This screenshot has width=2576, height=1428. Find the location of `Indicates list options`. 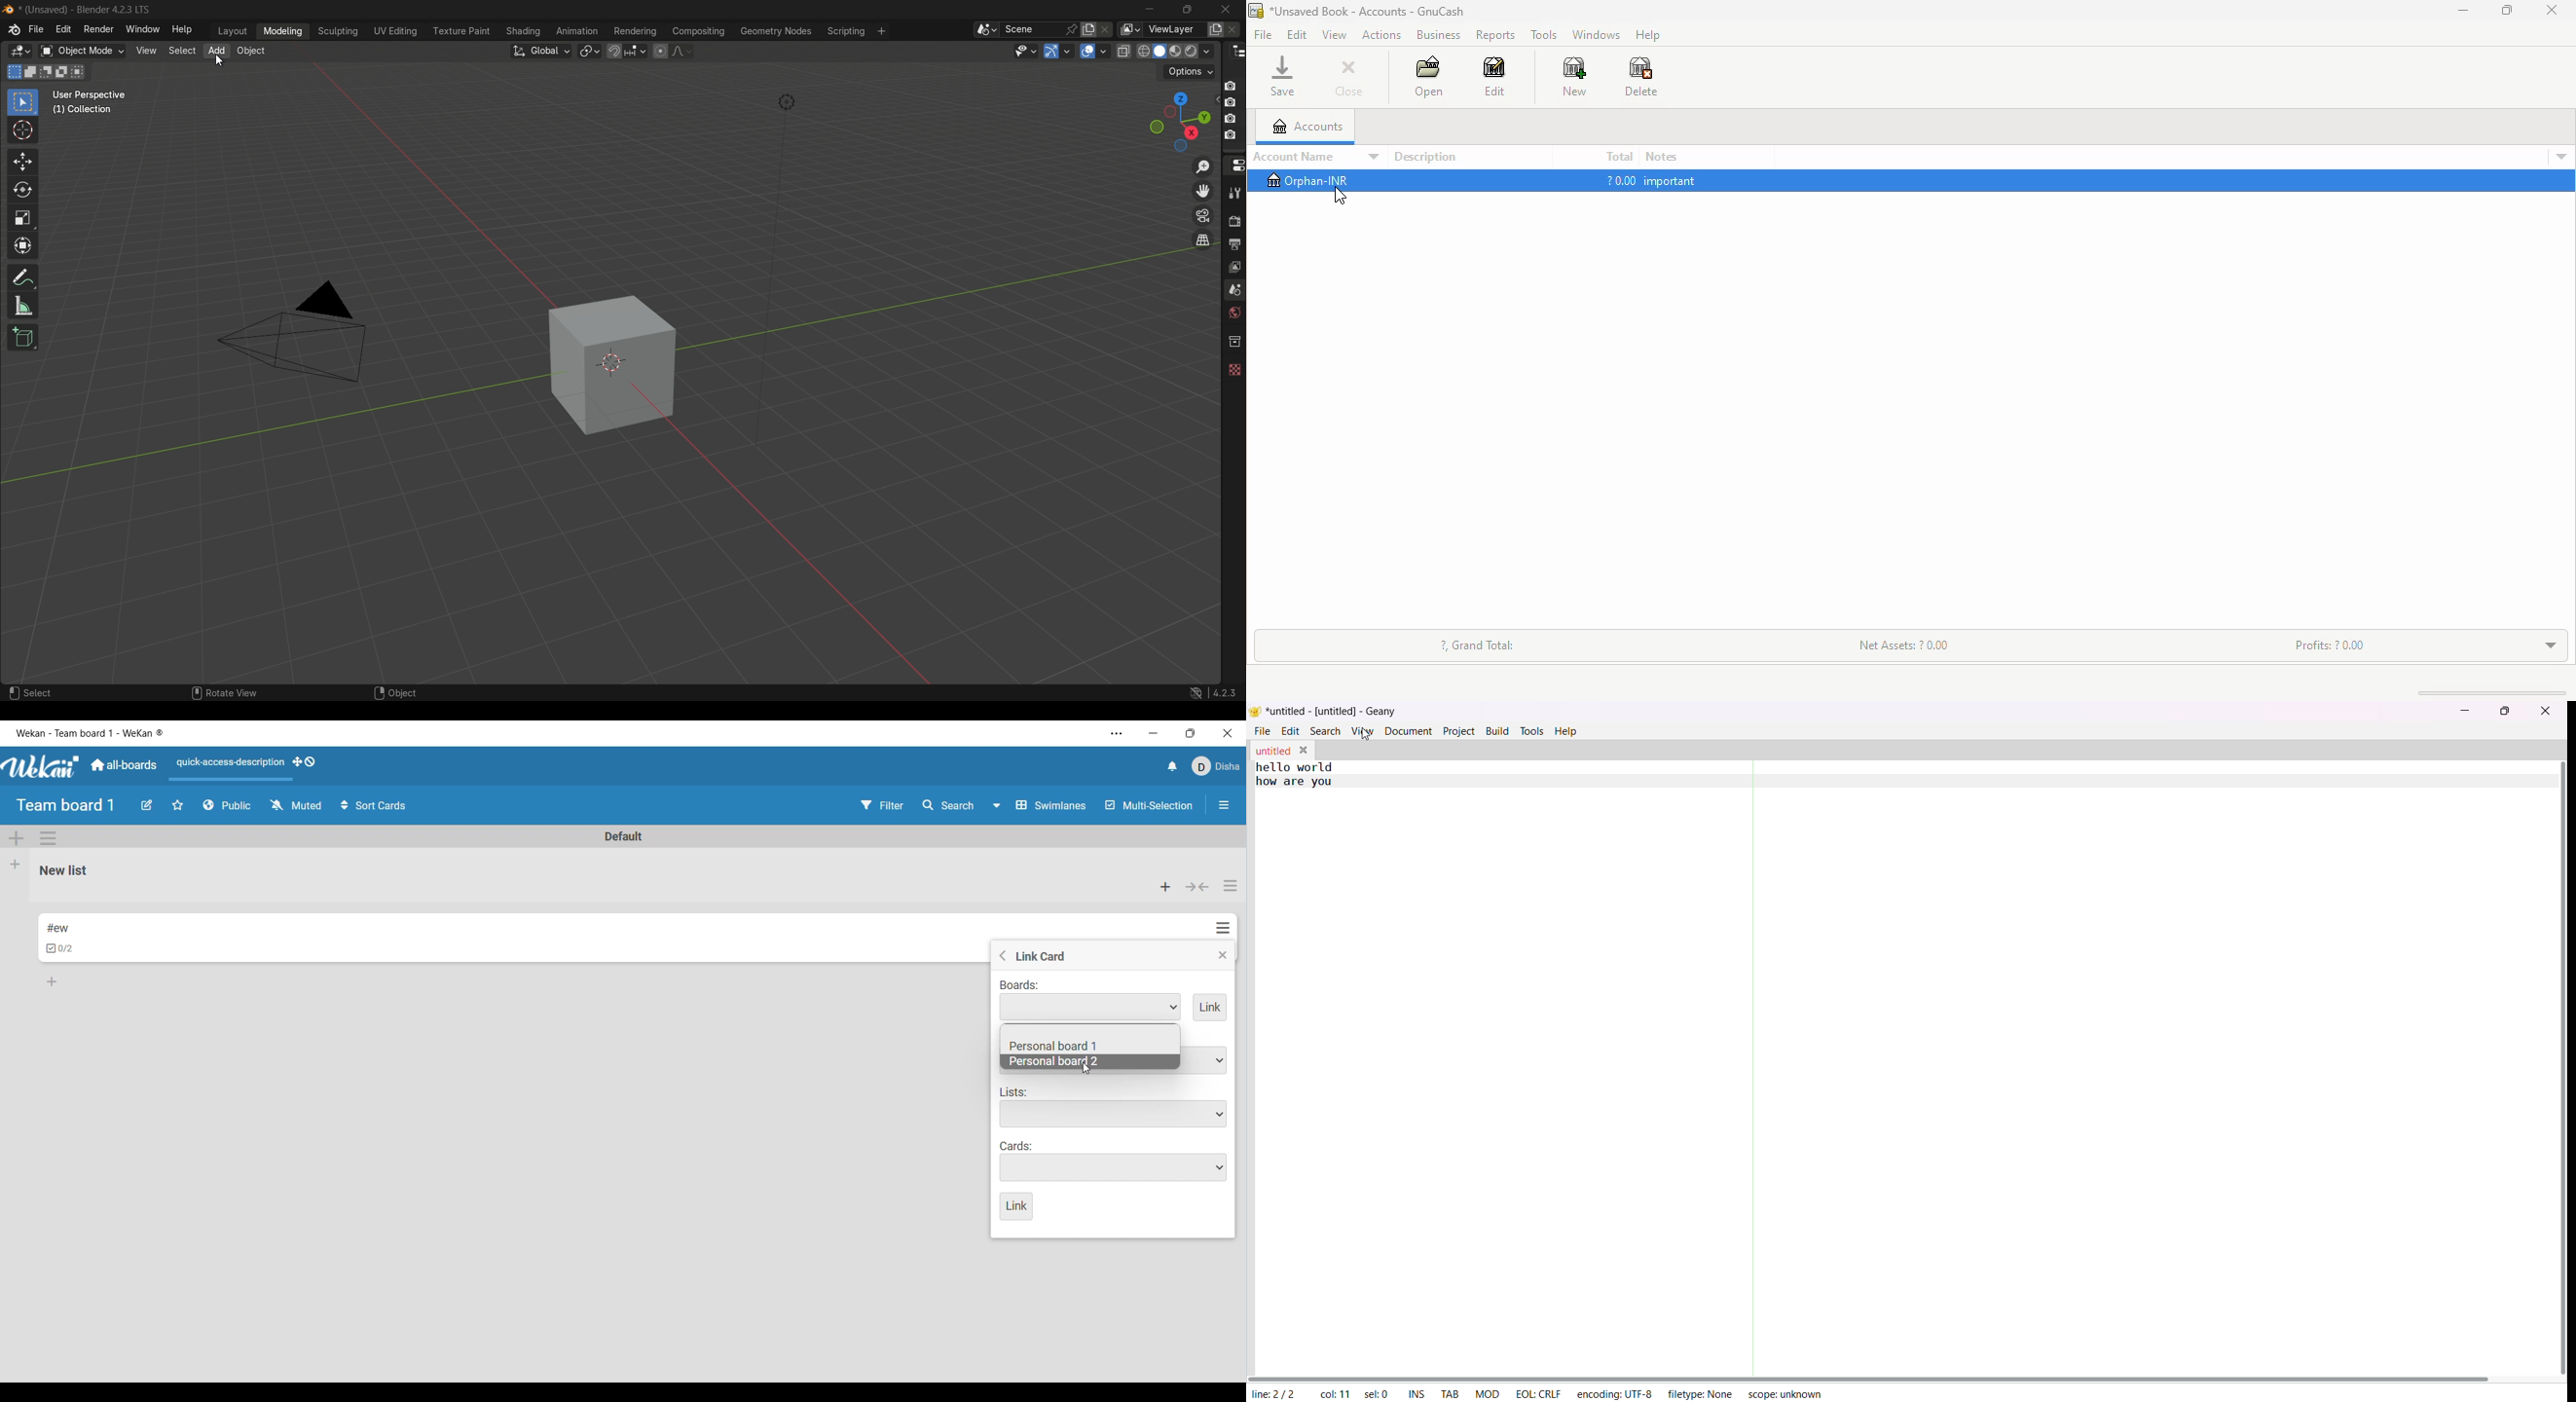

Indicates list options is located at coordinates (1014, 1092).